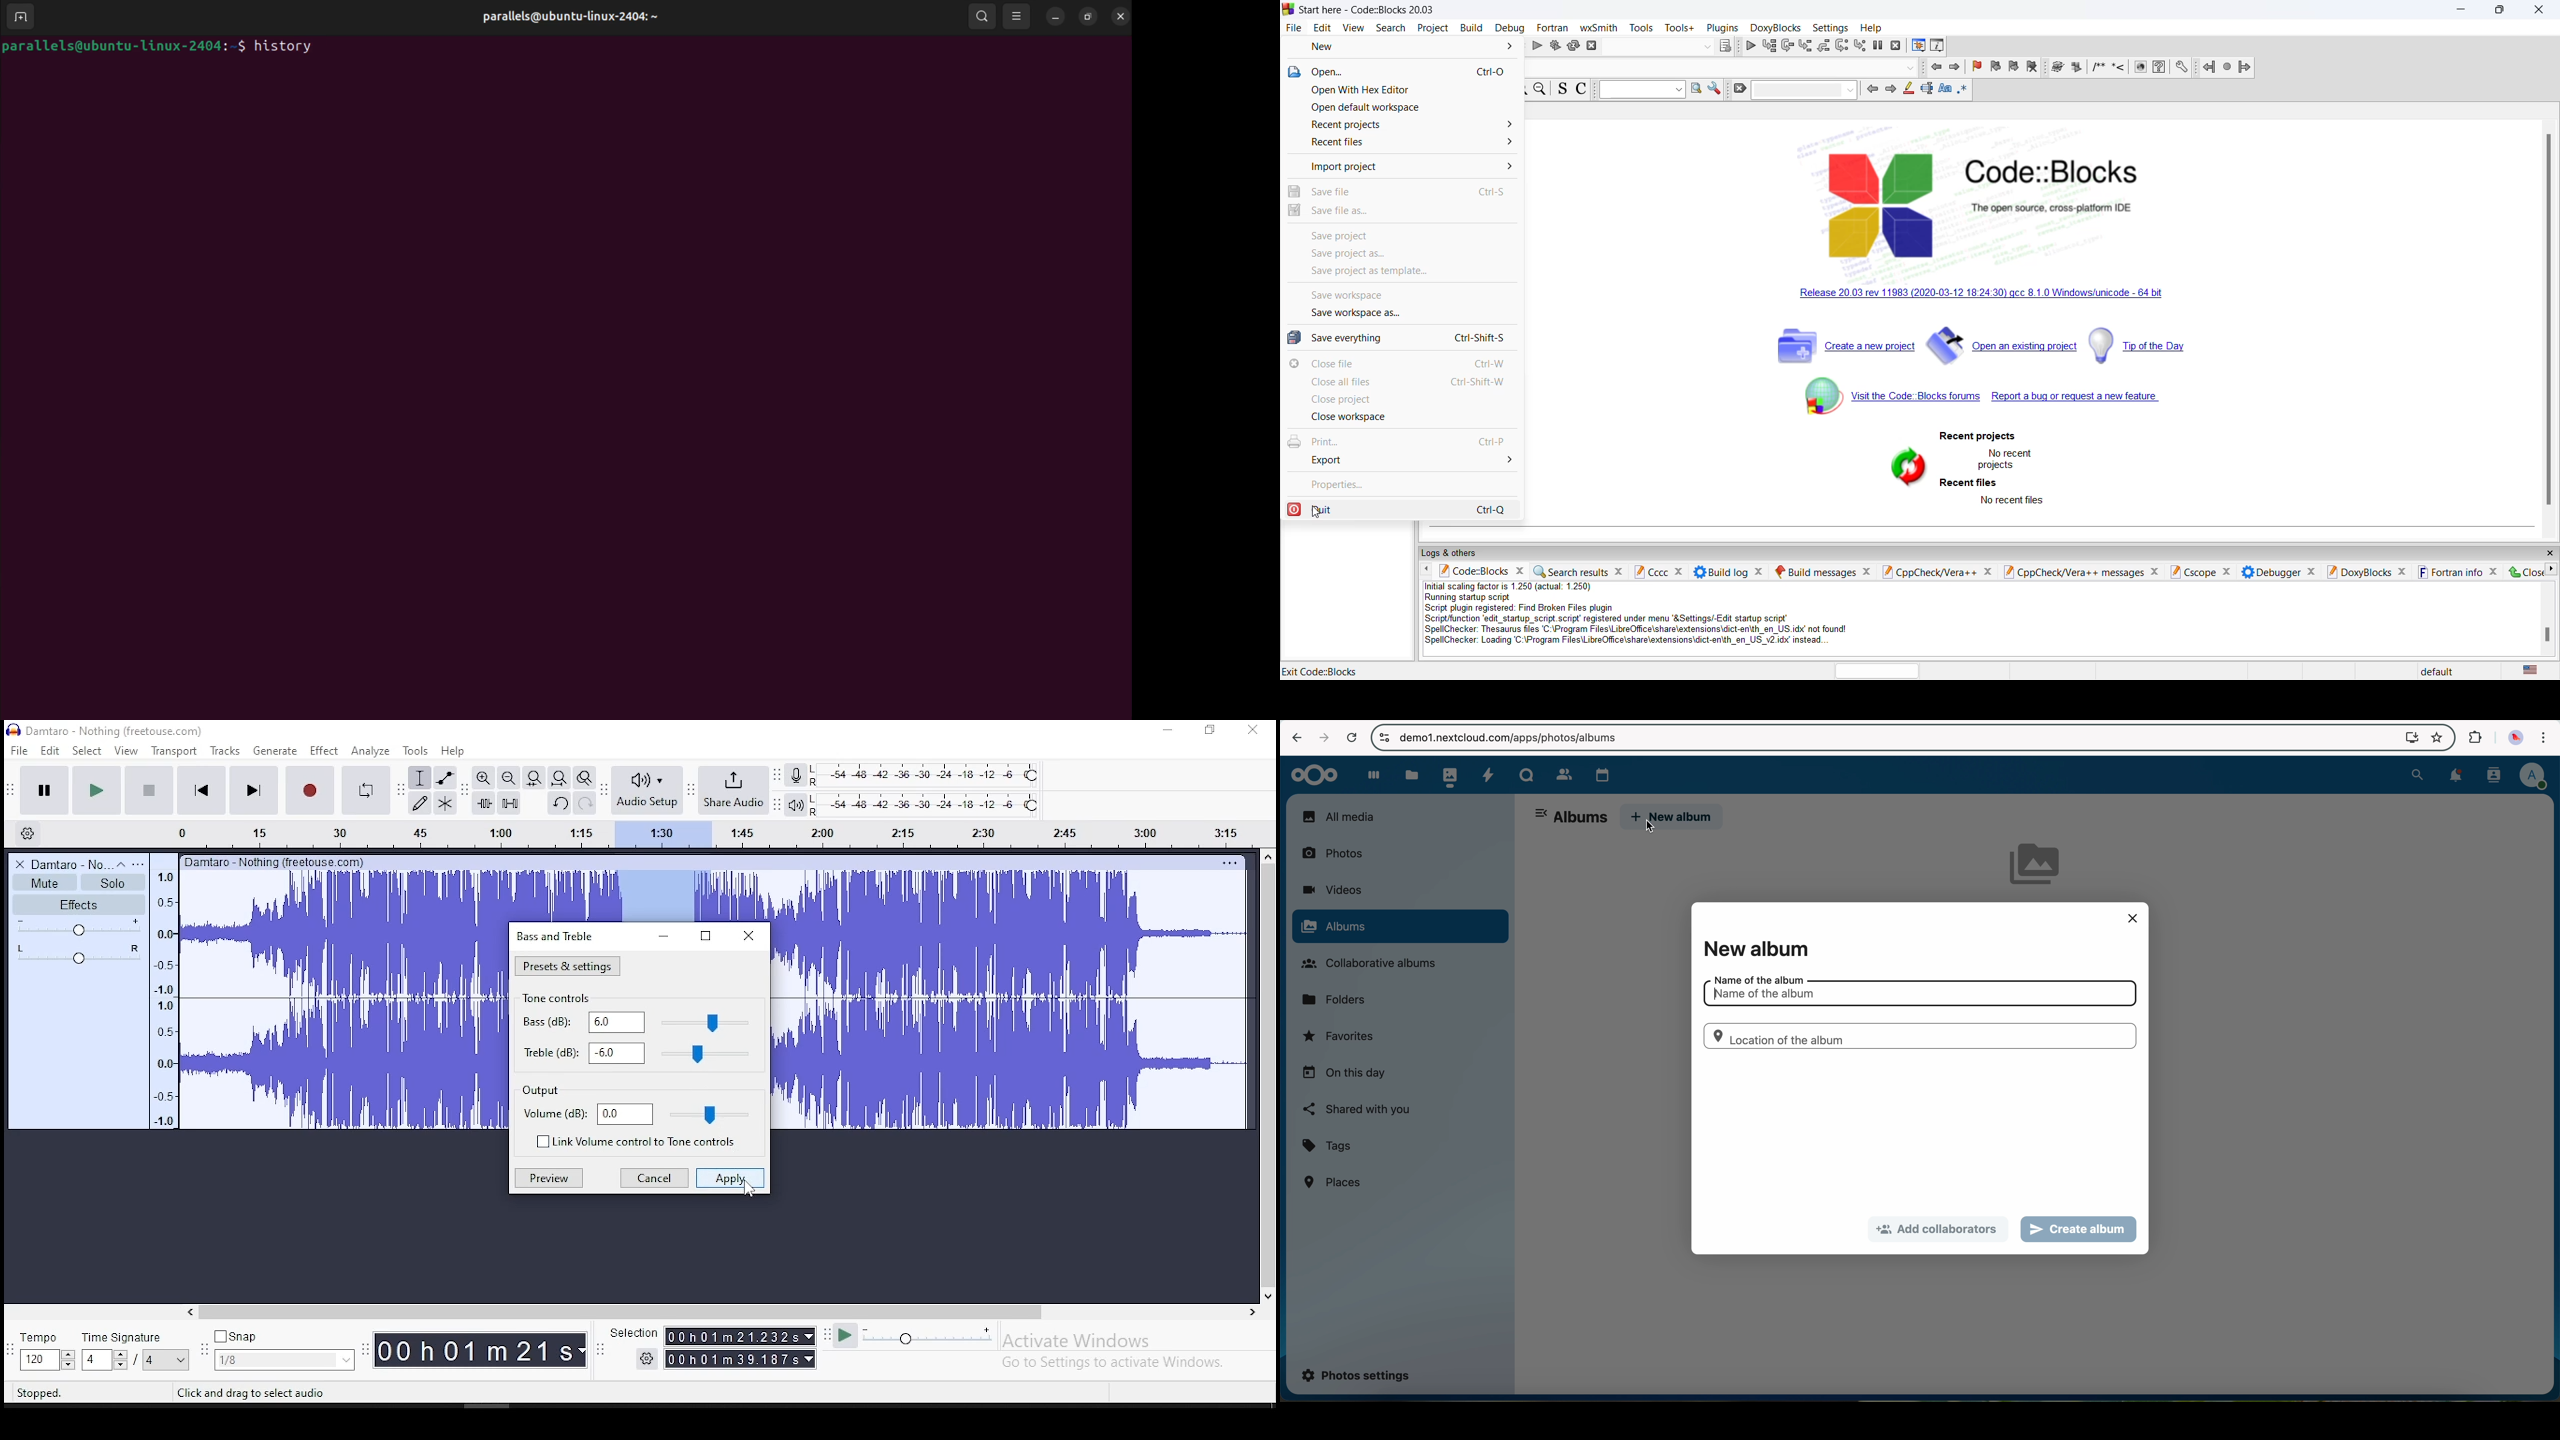 The height and width of the screenshot is (1456, 2576). Describe the element at coordinates (1411, 144) in the screenshot. I see `Recent files` at that location.